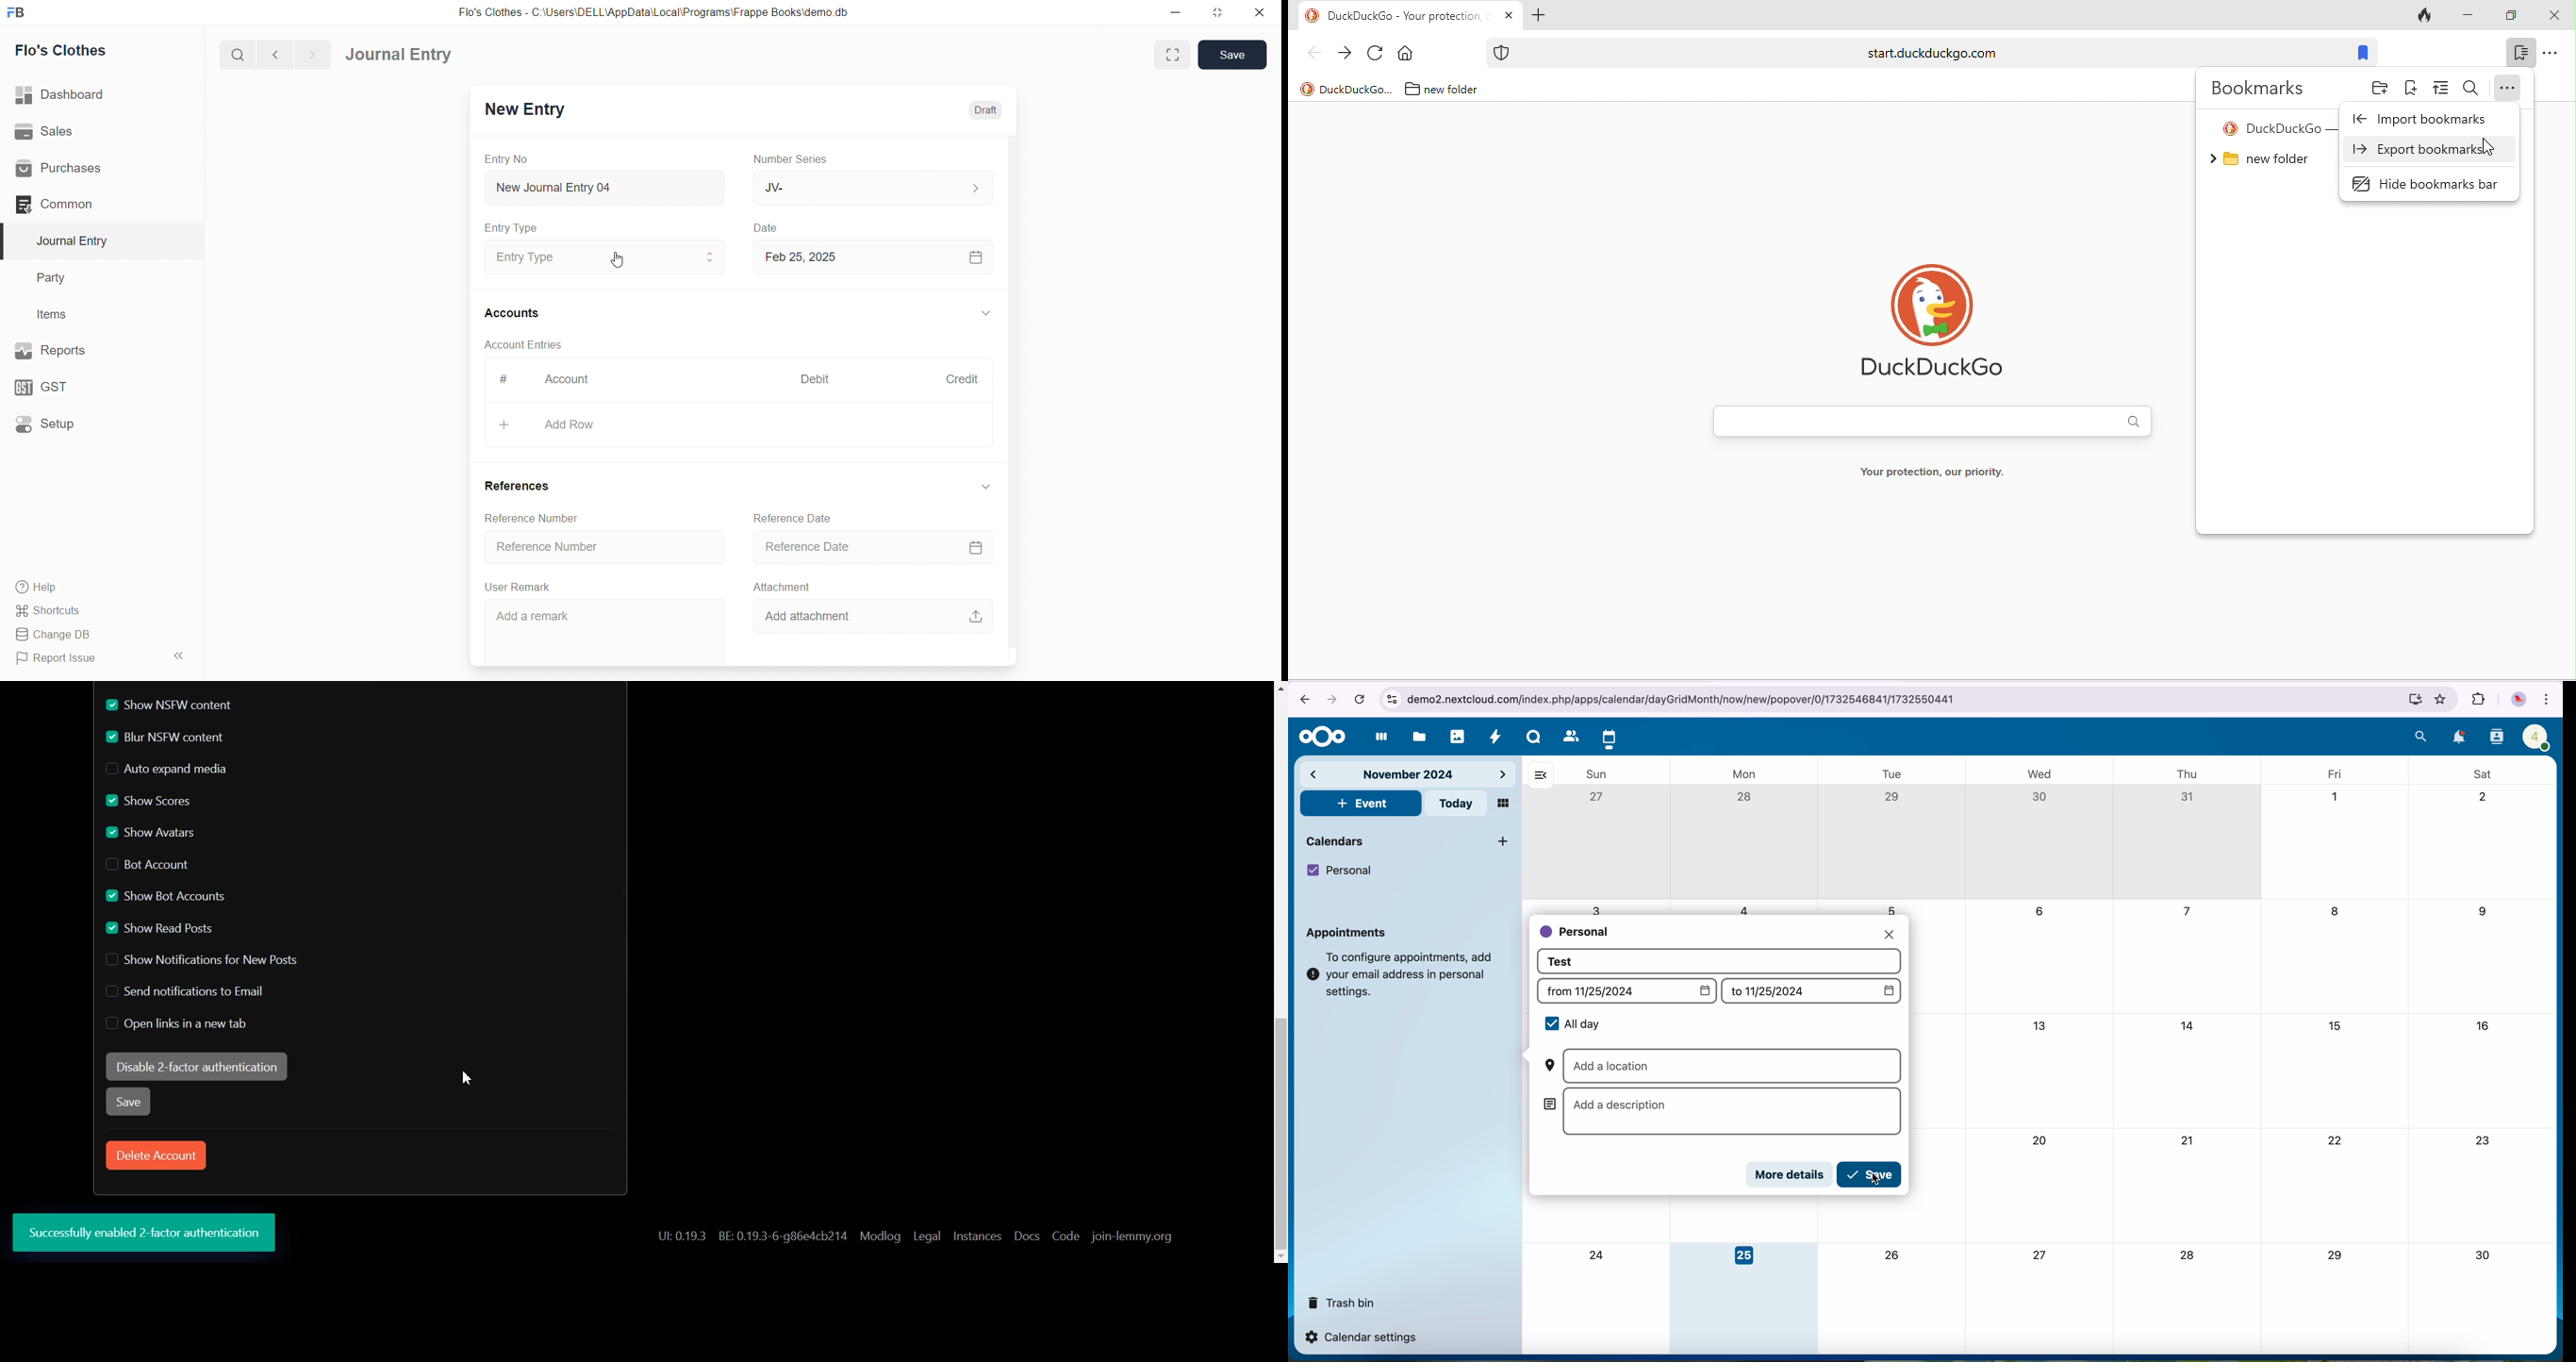 The image size is (2576, 1372). Describe the element at coordinates (2441, 88) in the screenshot. I see `view` at that location.